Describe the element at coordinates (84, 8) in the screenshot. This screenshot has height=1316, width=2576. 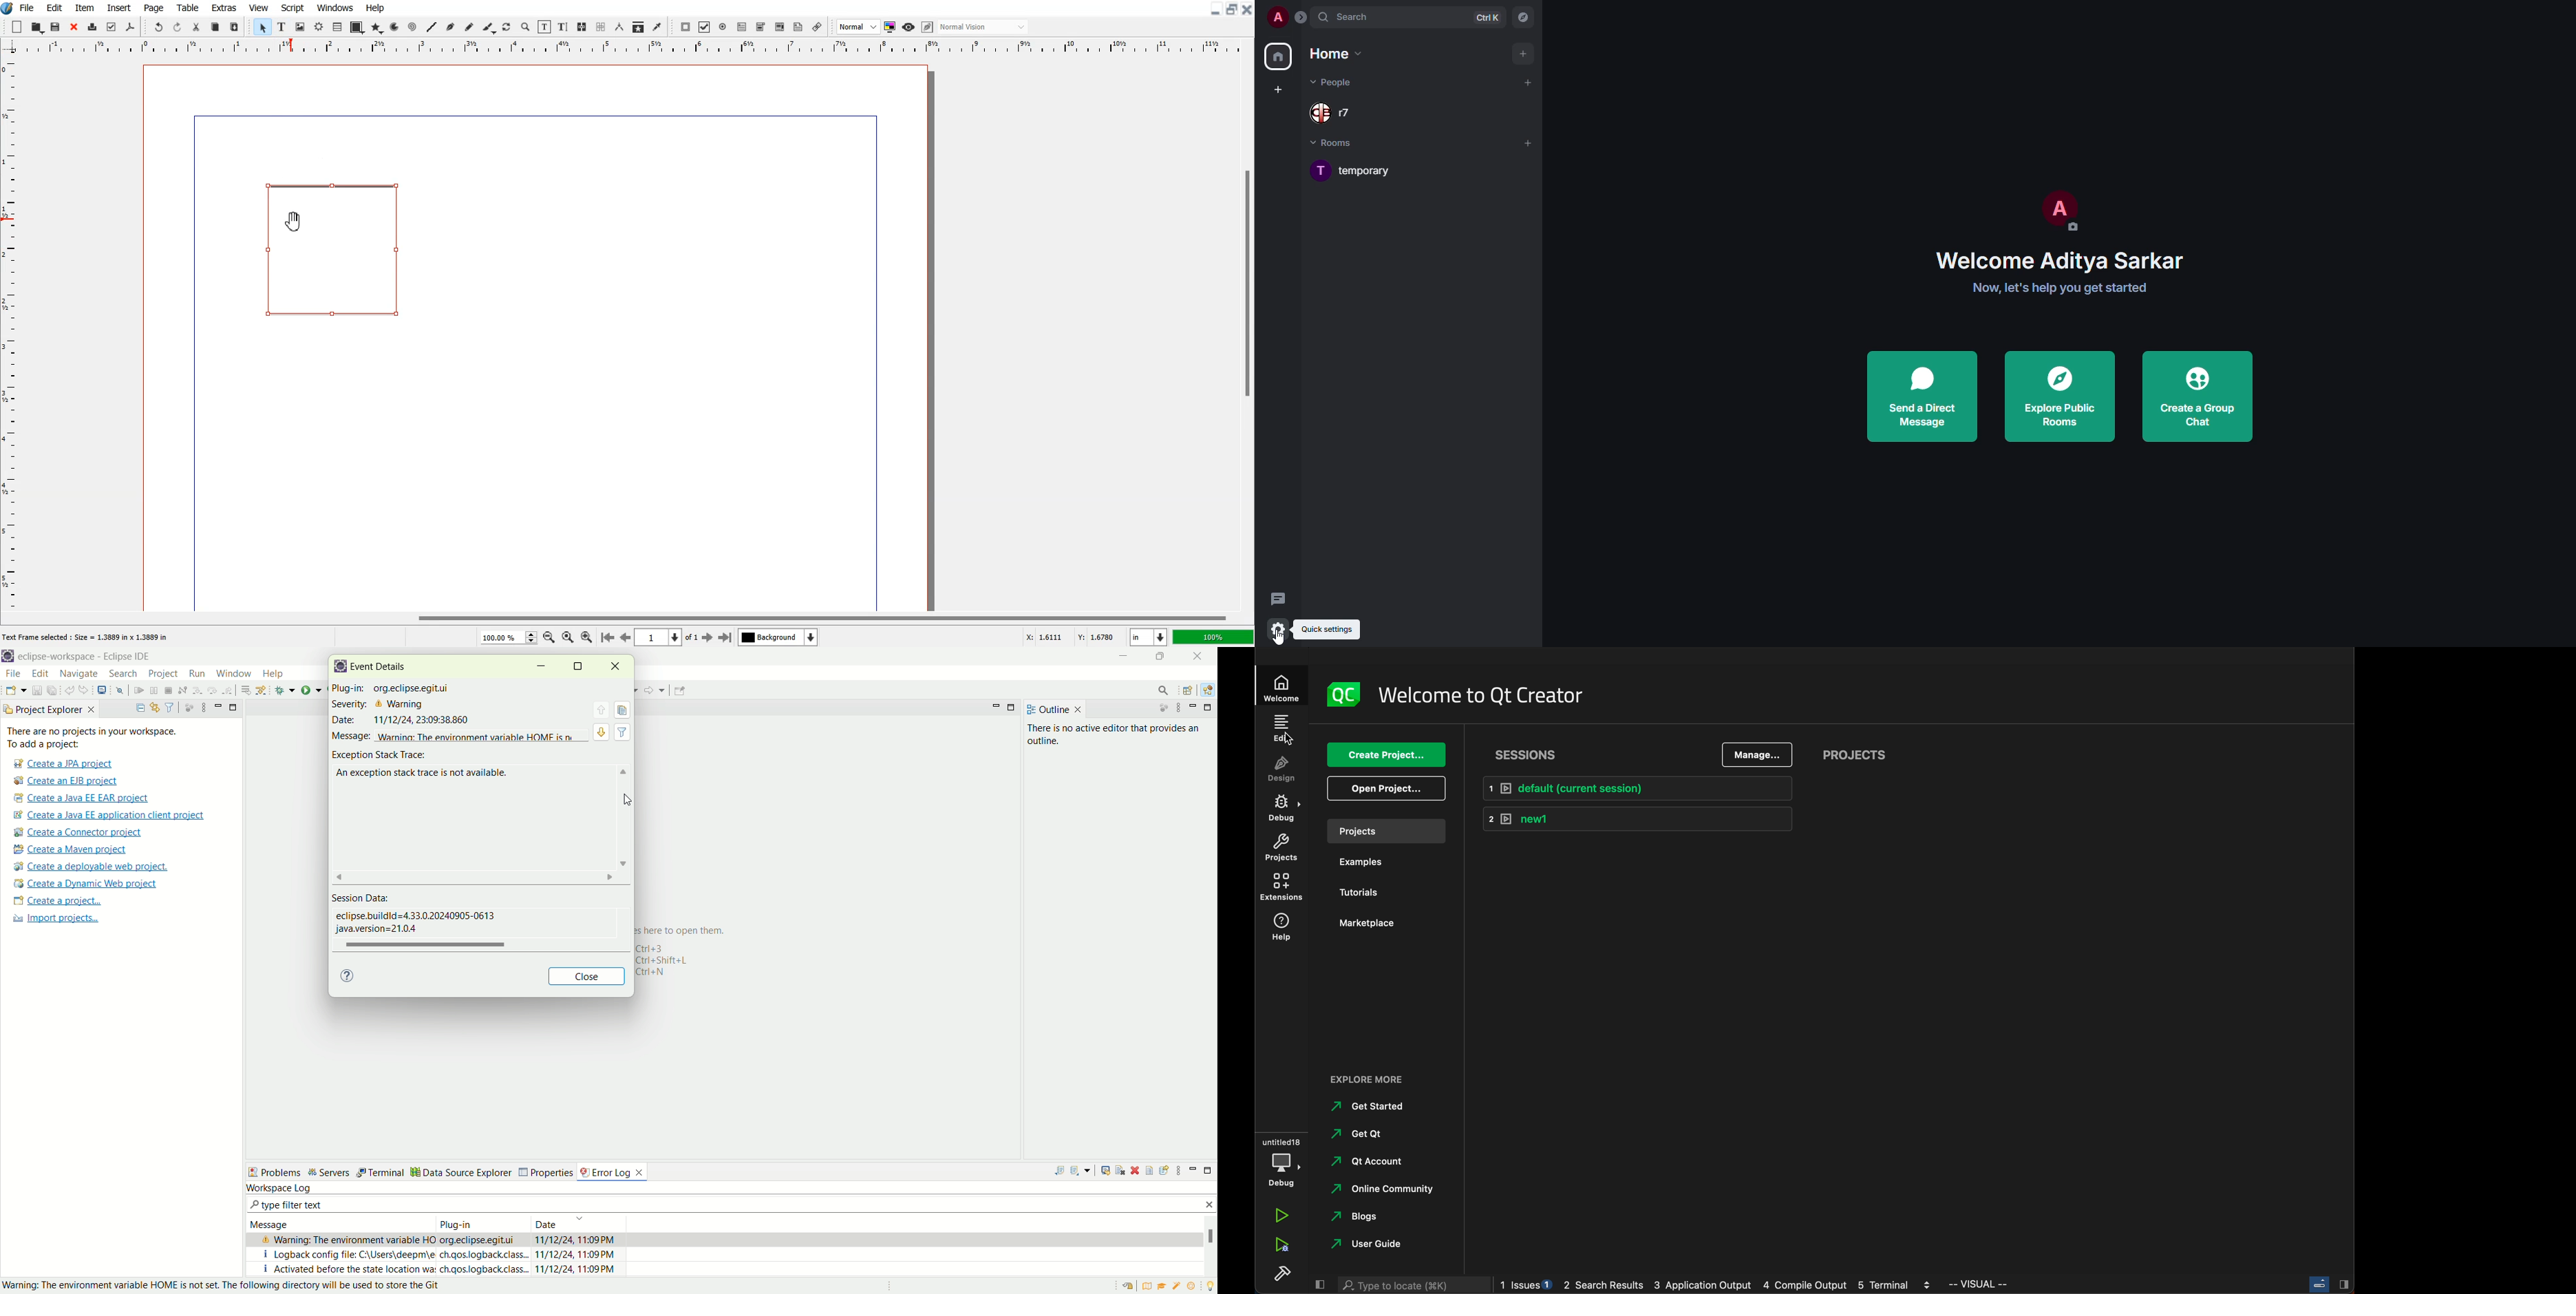
I see `Item` at that location.